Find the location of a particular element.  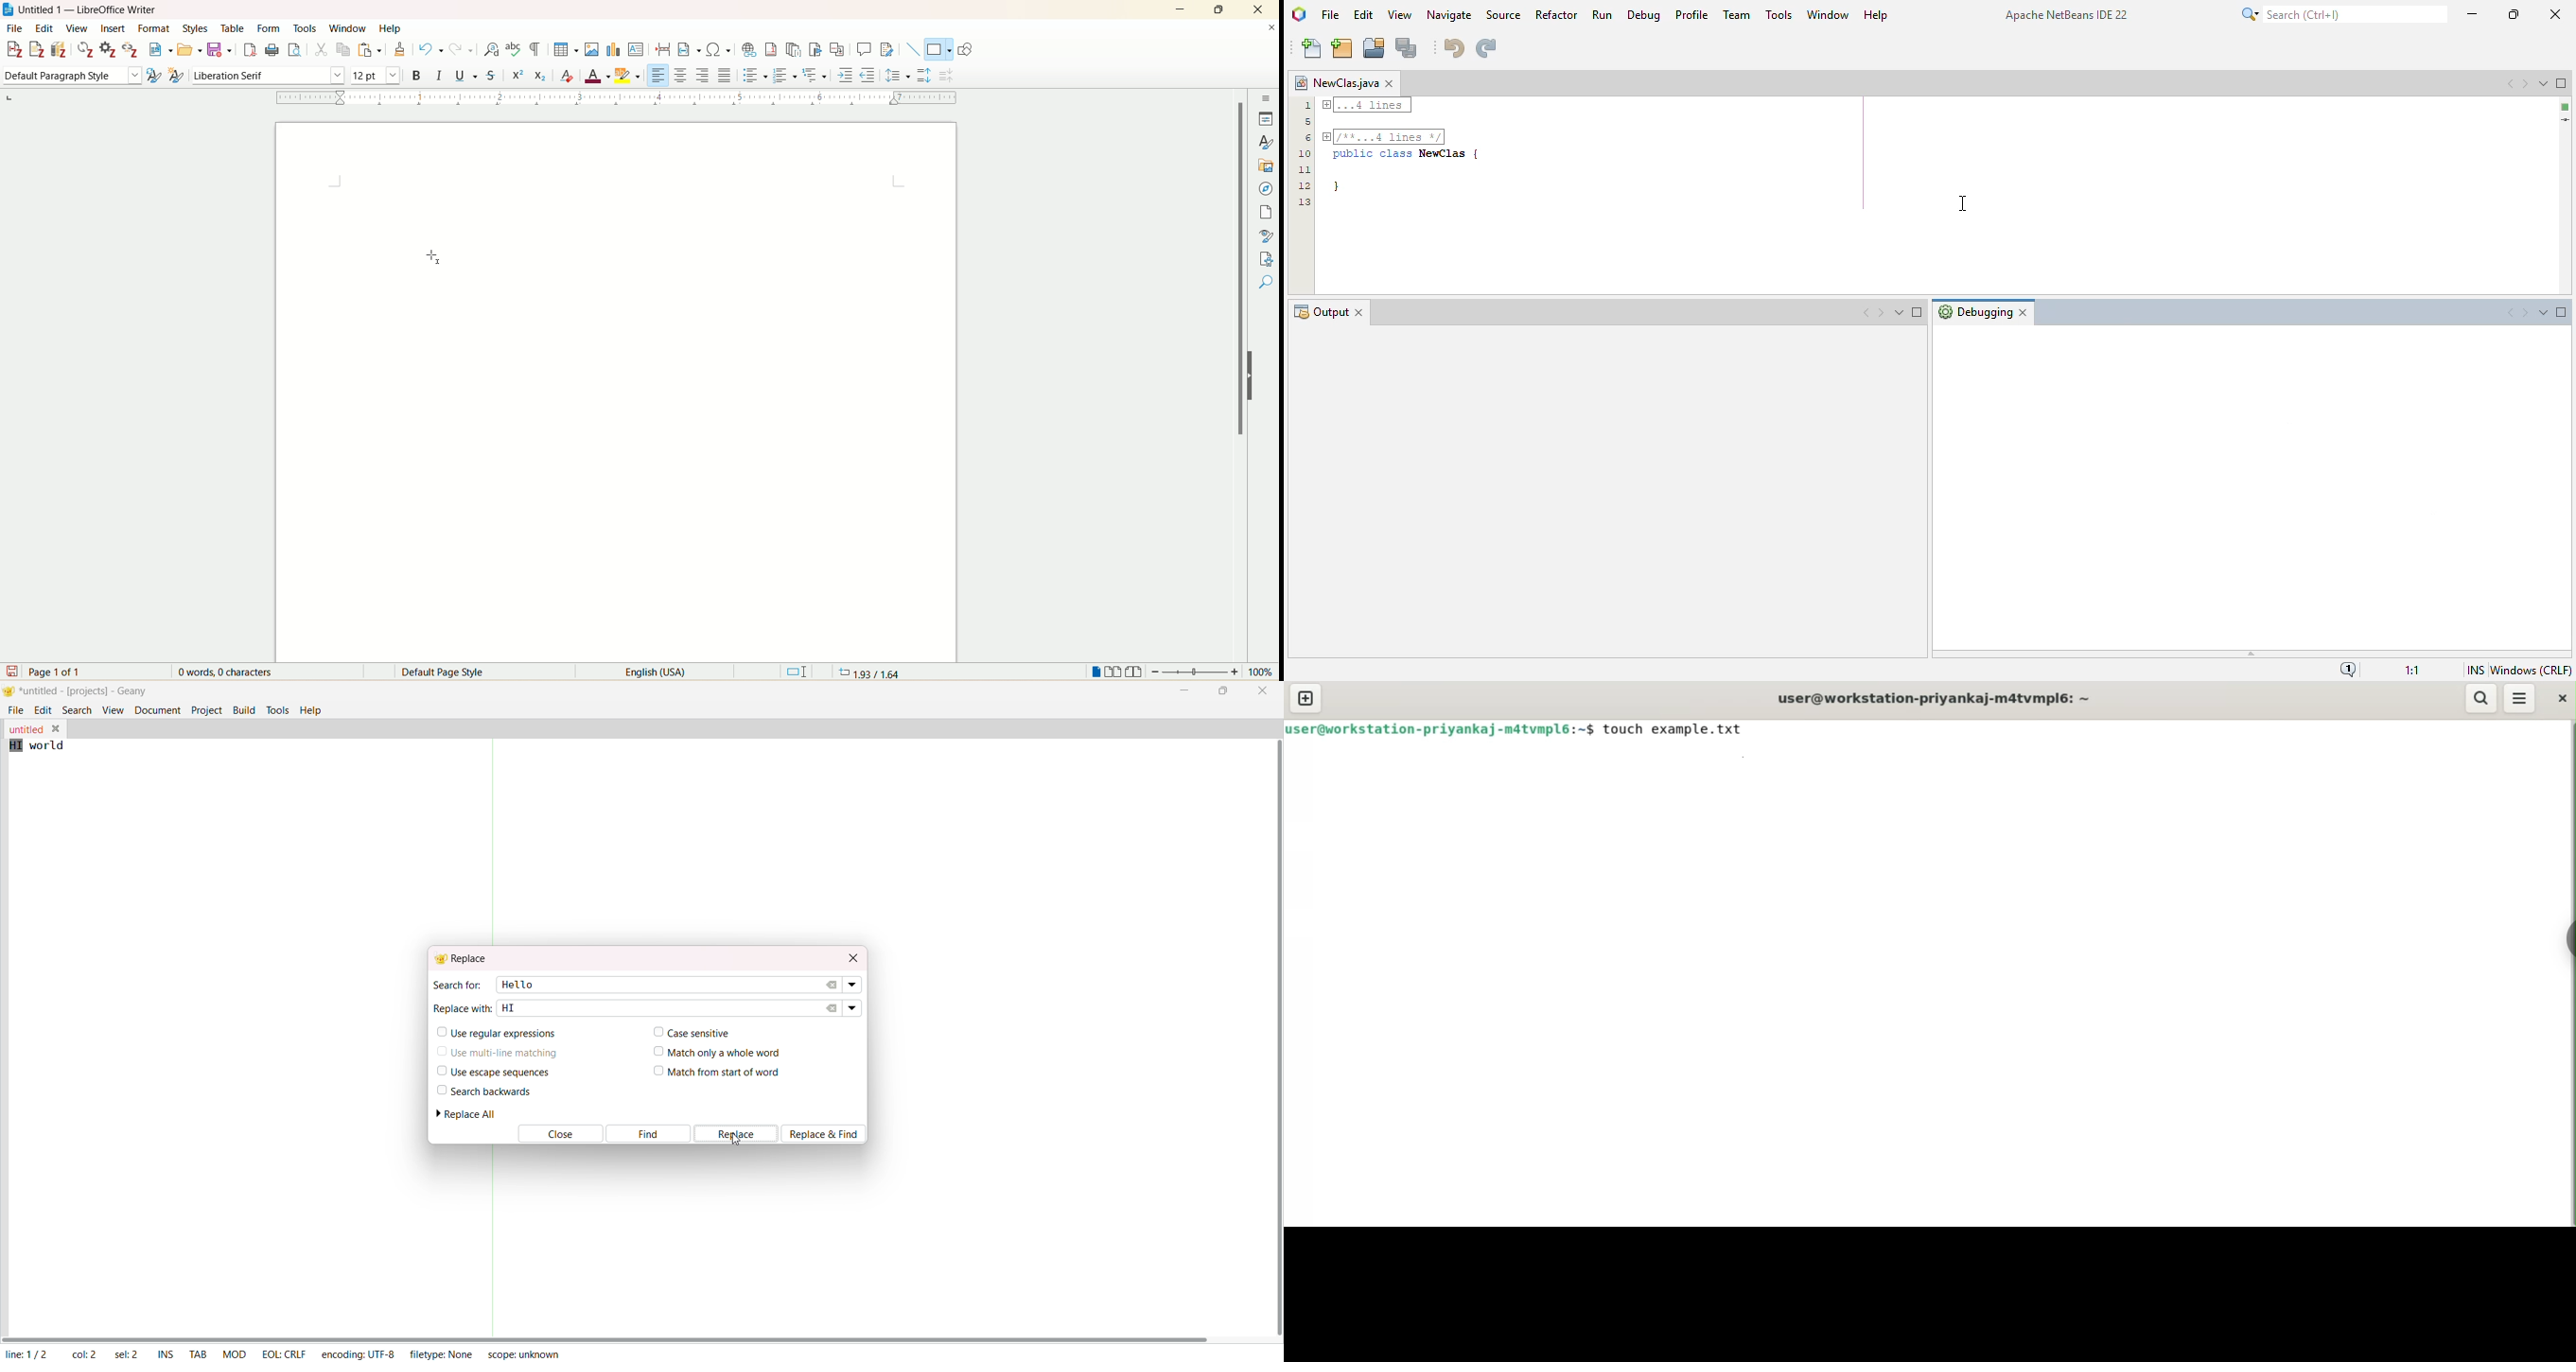

gallary is located at coordinates (1268, 166).